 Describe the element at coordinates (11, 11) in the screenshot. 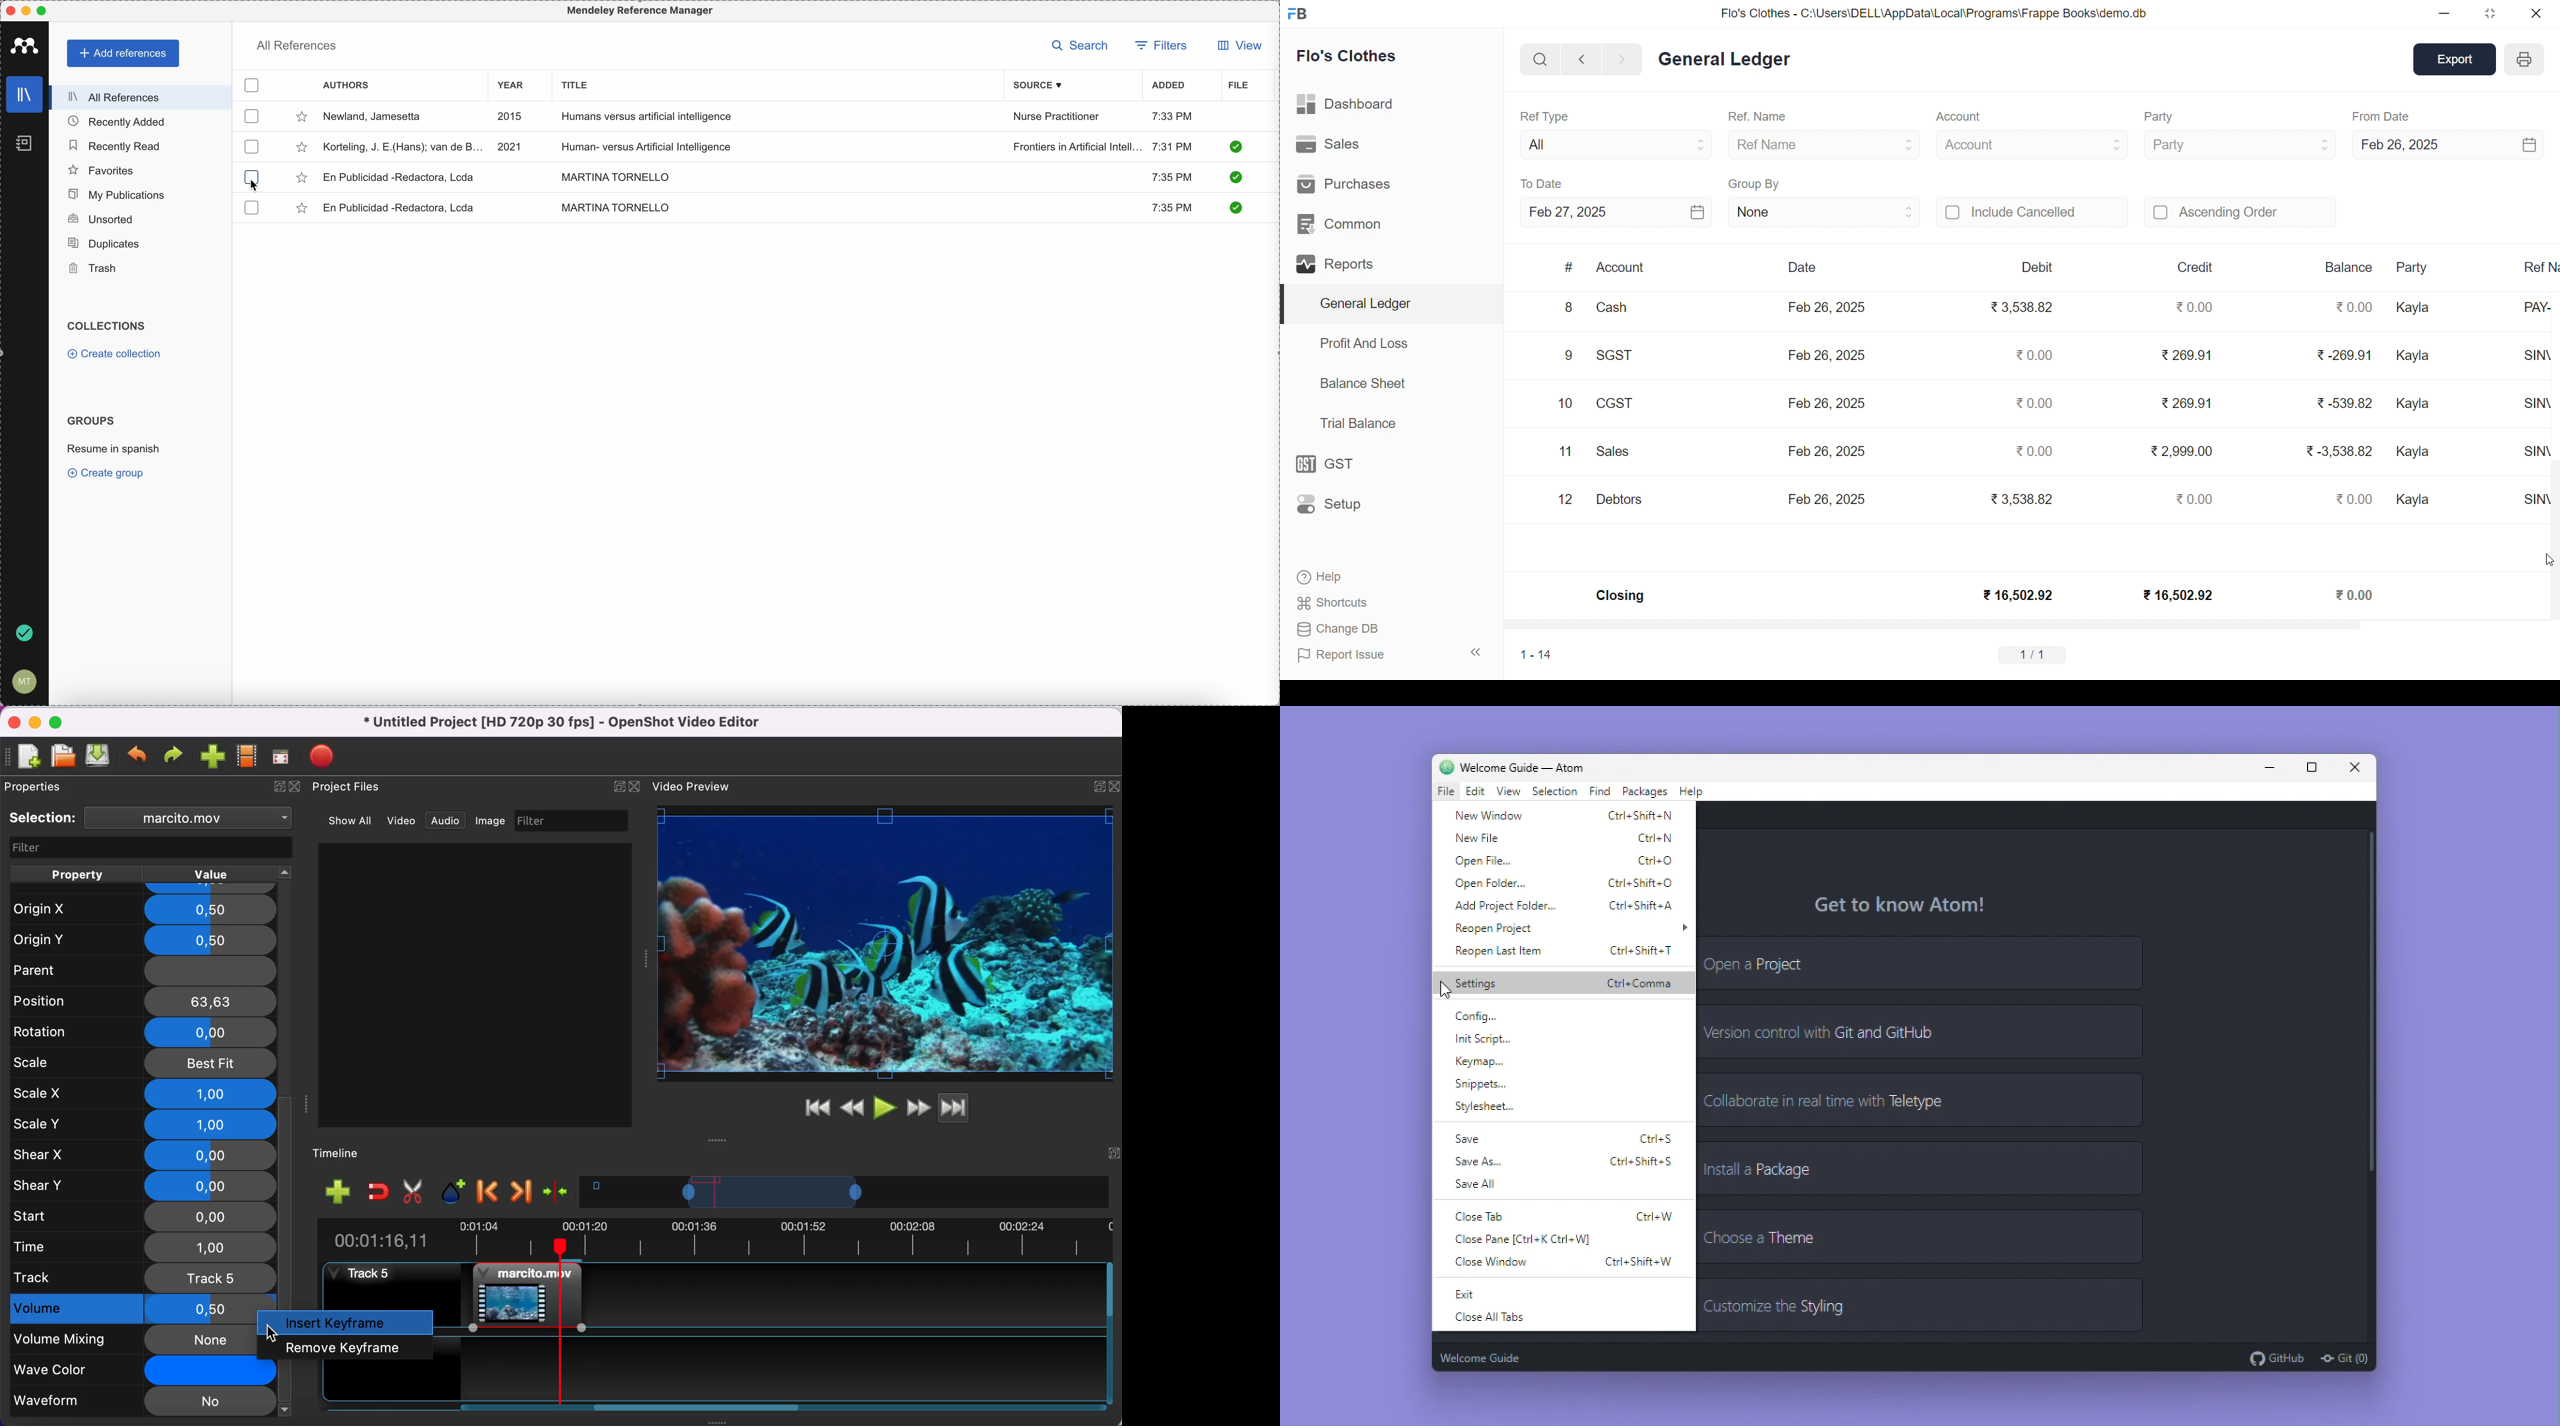

I see `close program` at that location.